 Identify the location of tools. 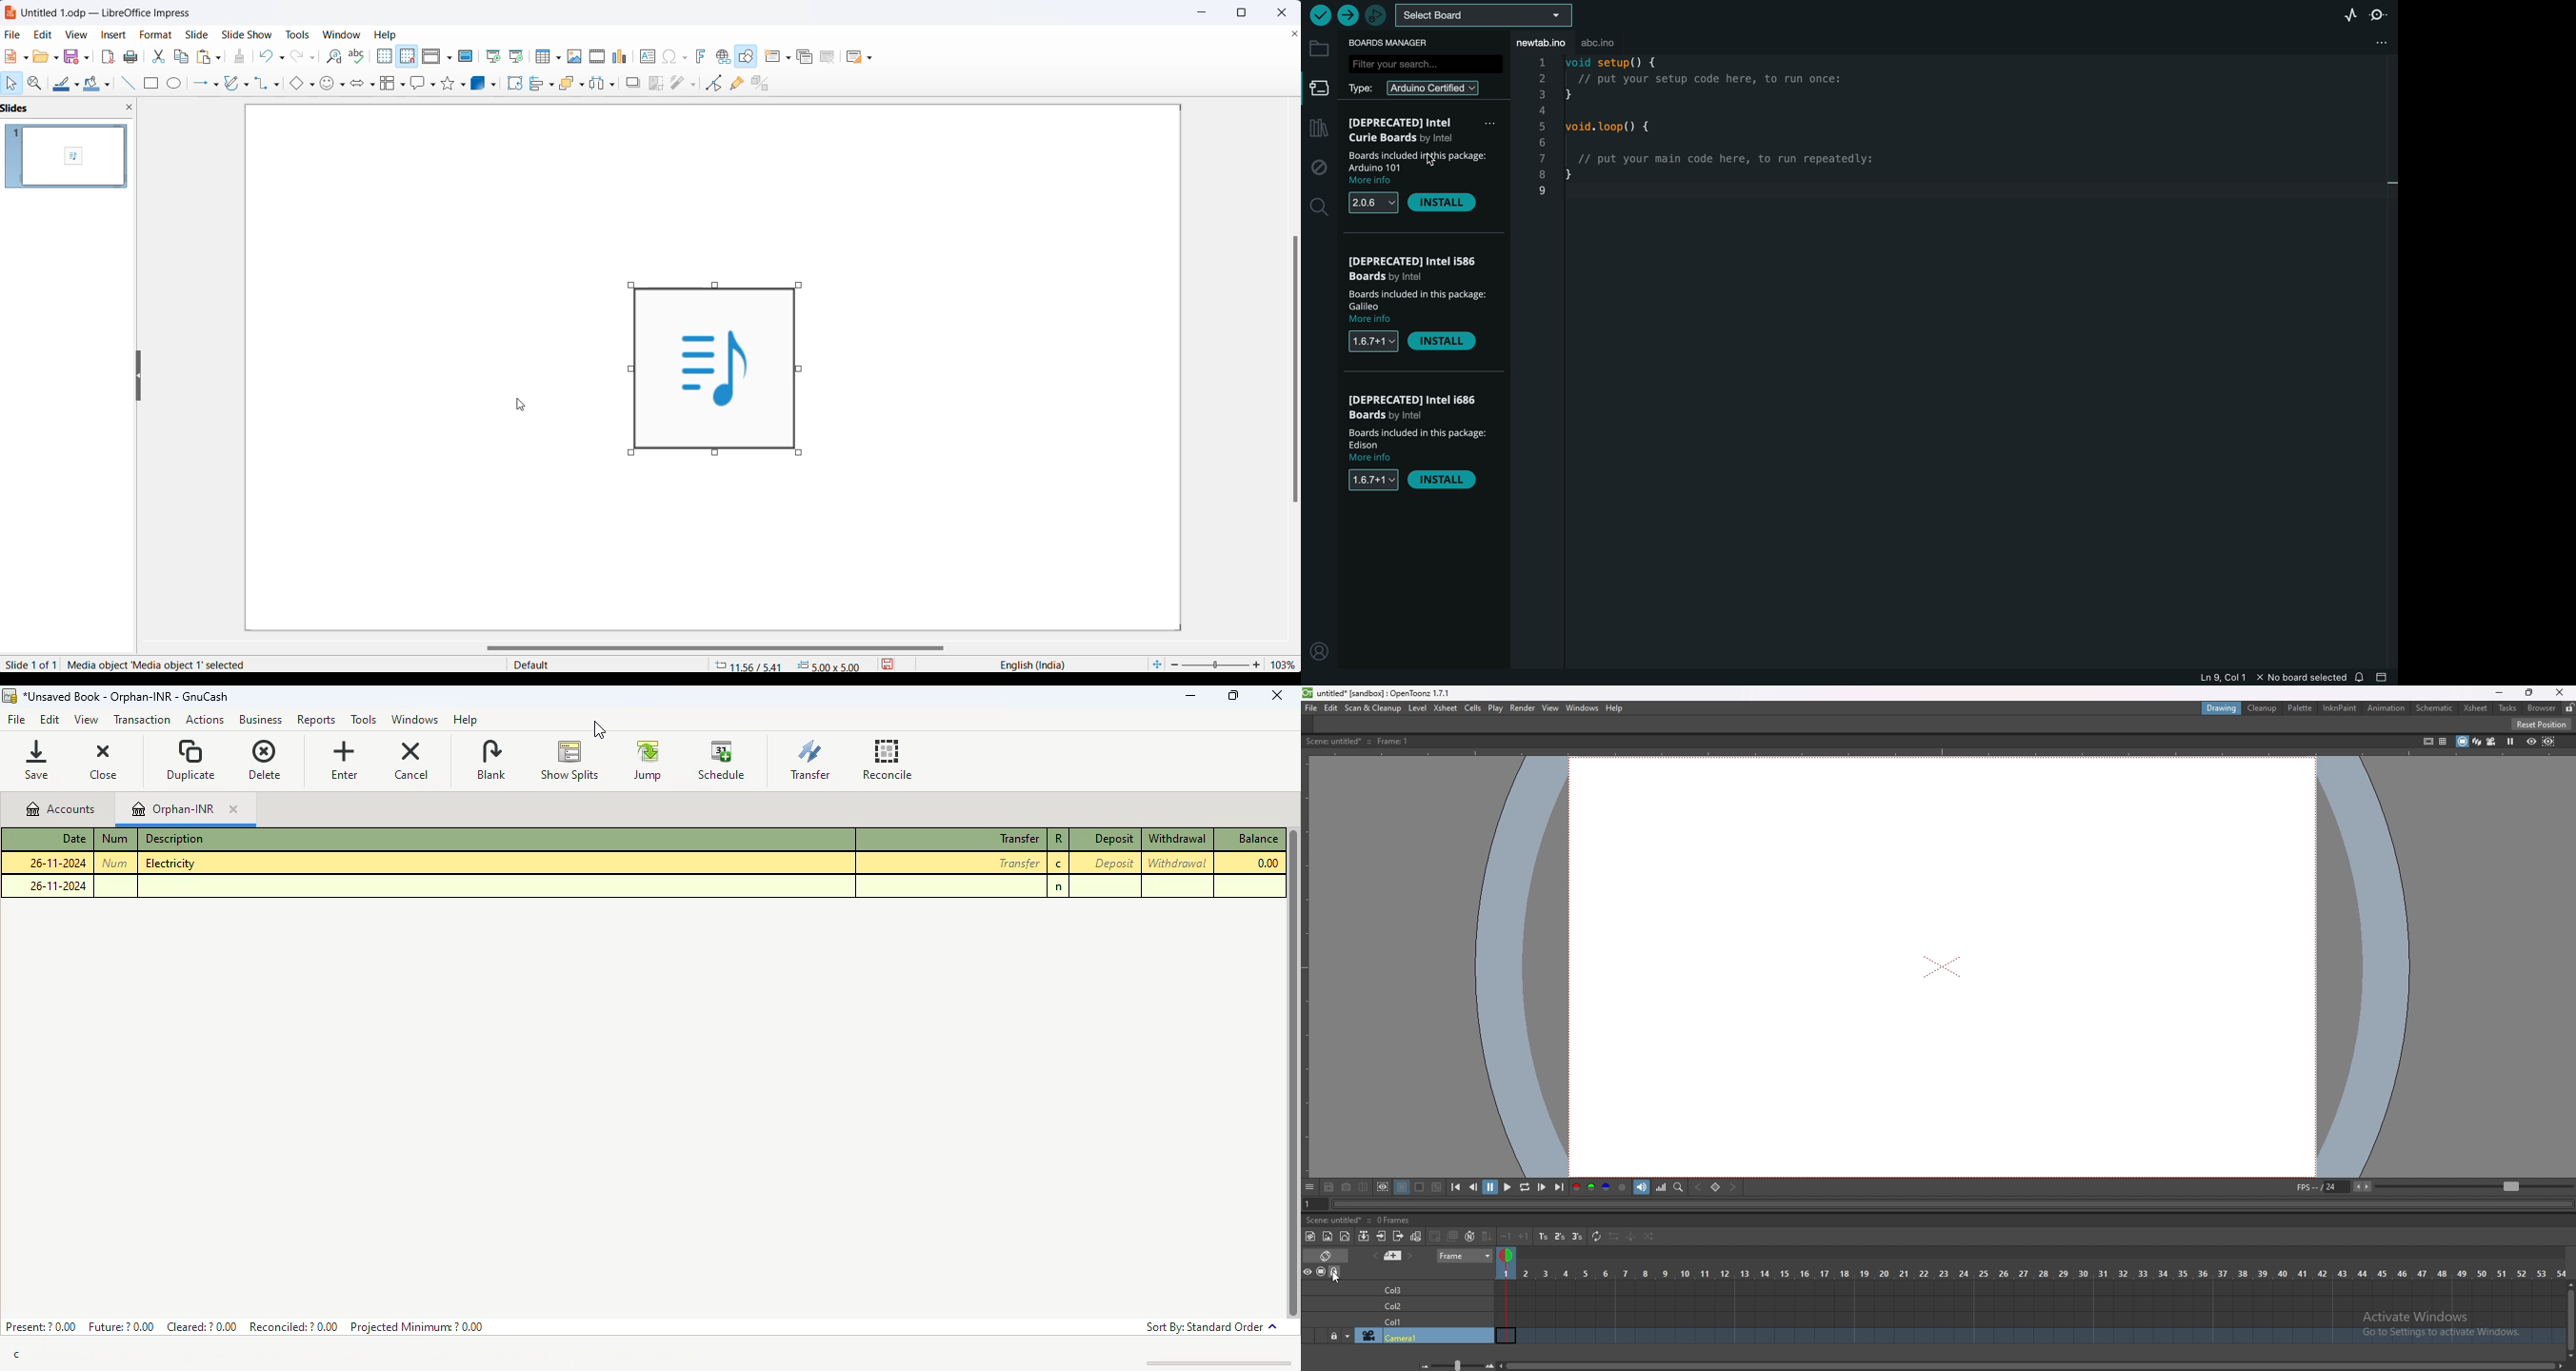
(364, 721).